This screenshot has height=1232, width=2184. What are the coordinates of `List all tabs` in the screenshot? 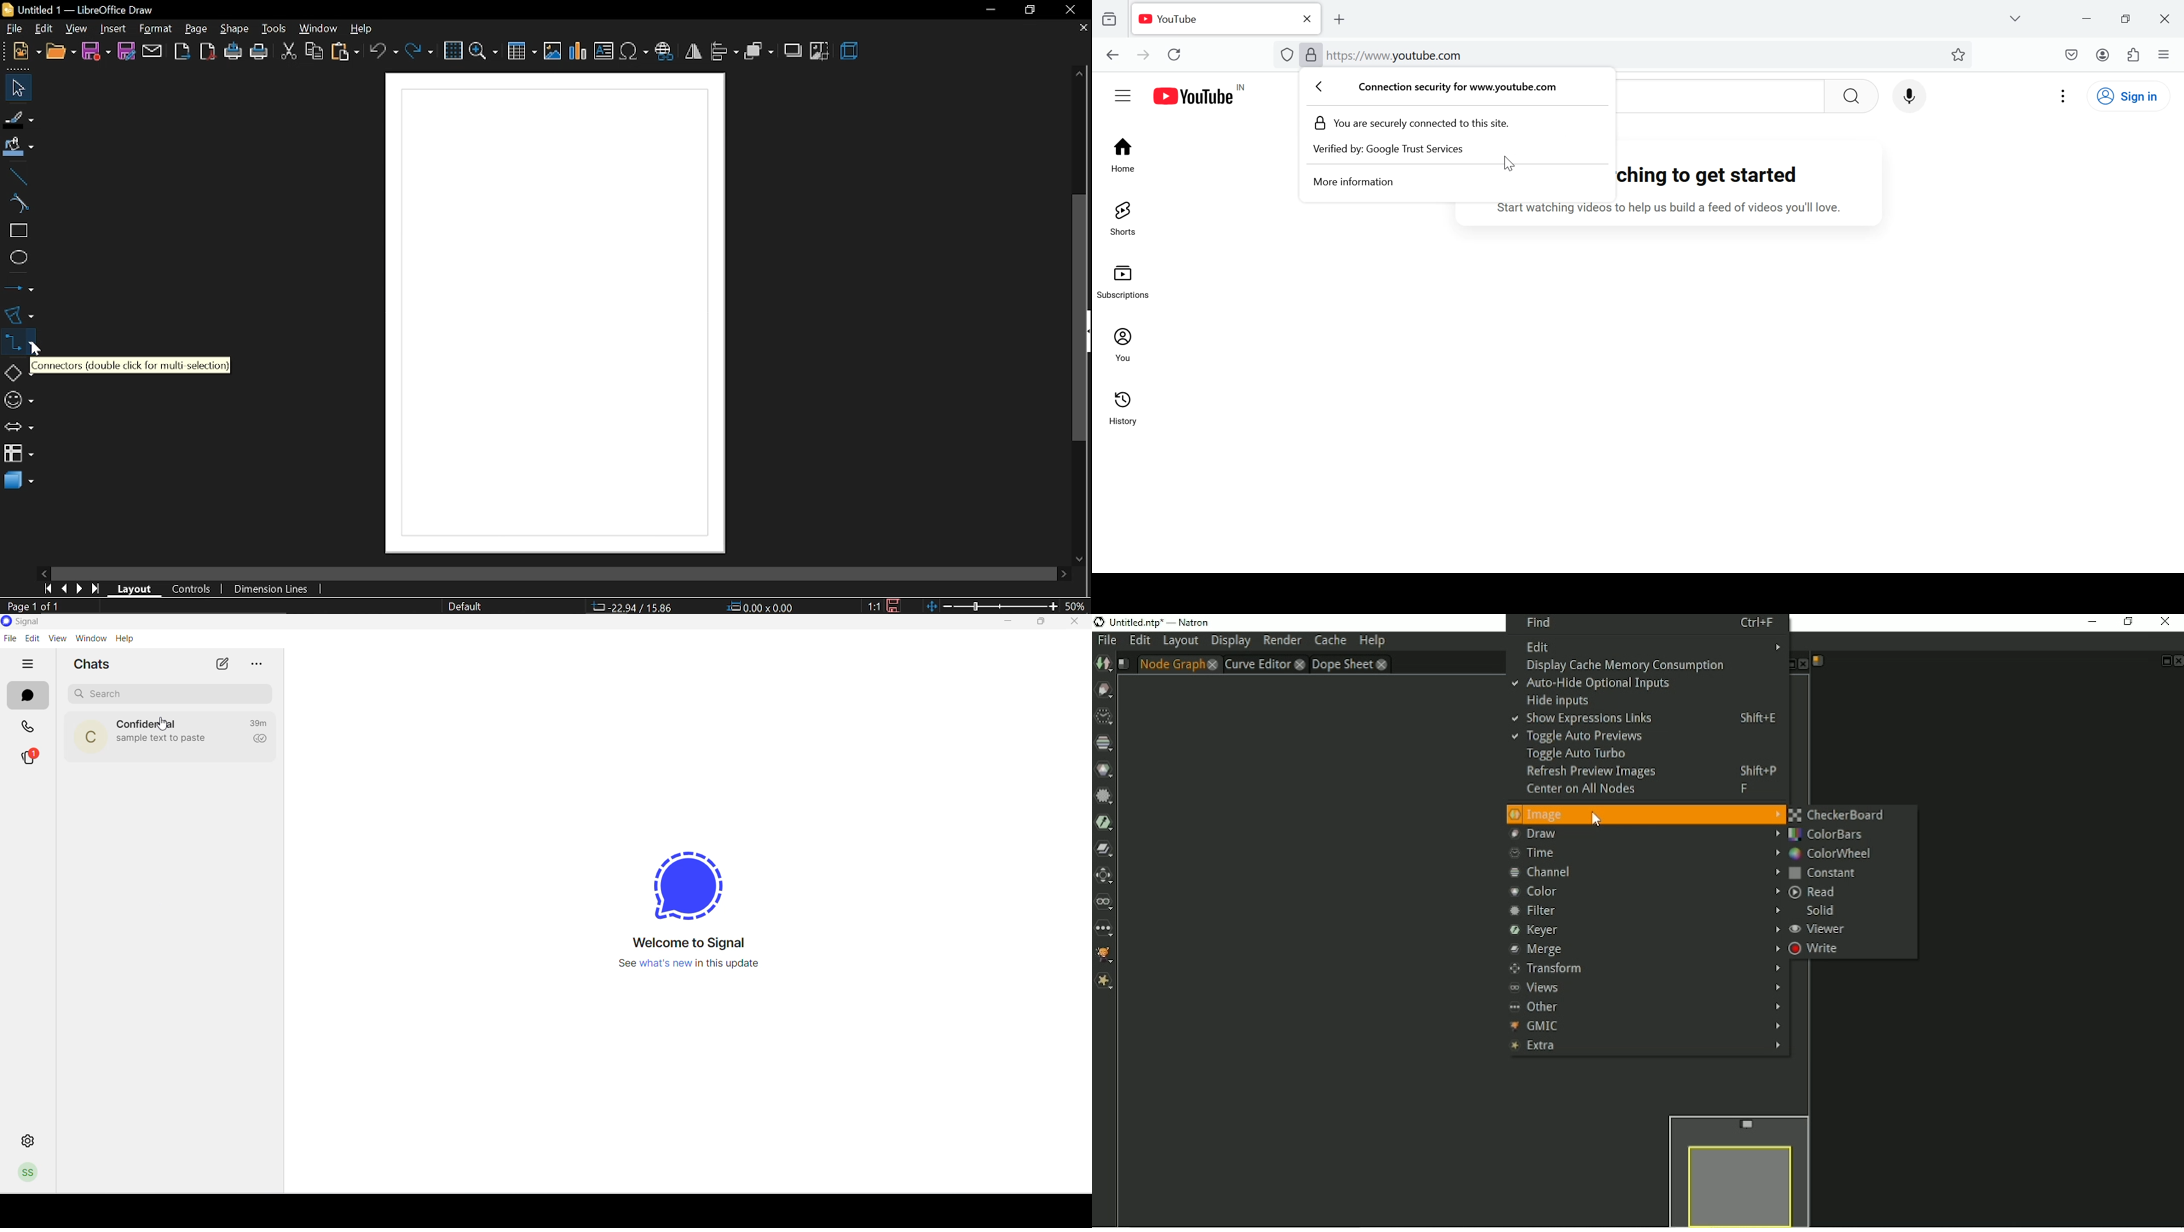 It's located at (2014, 17).